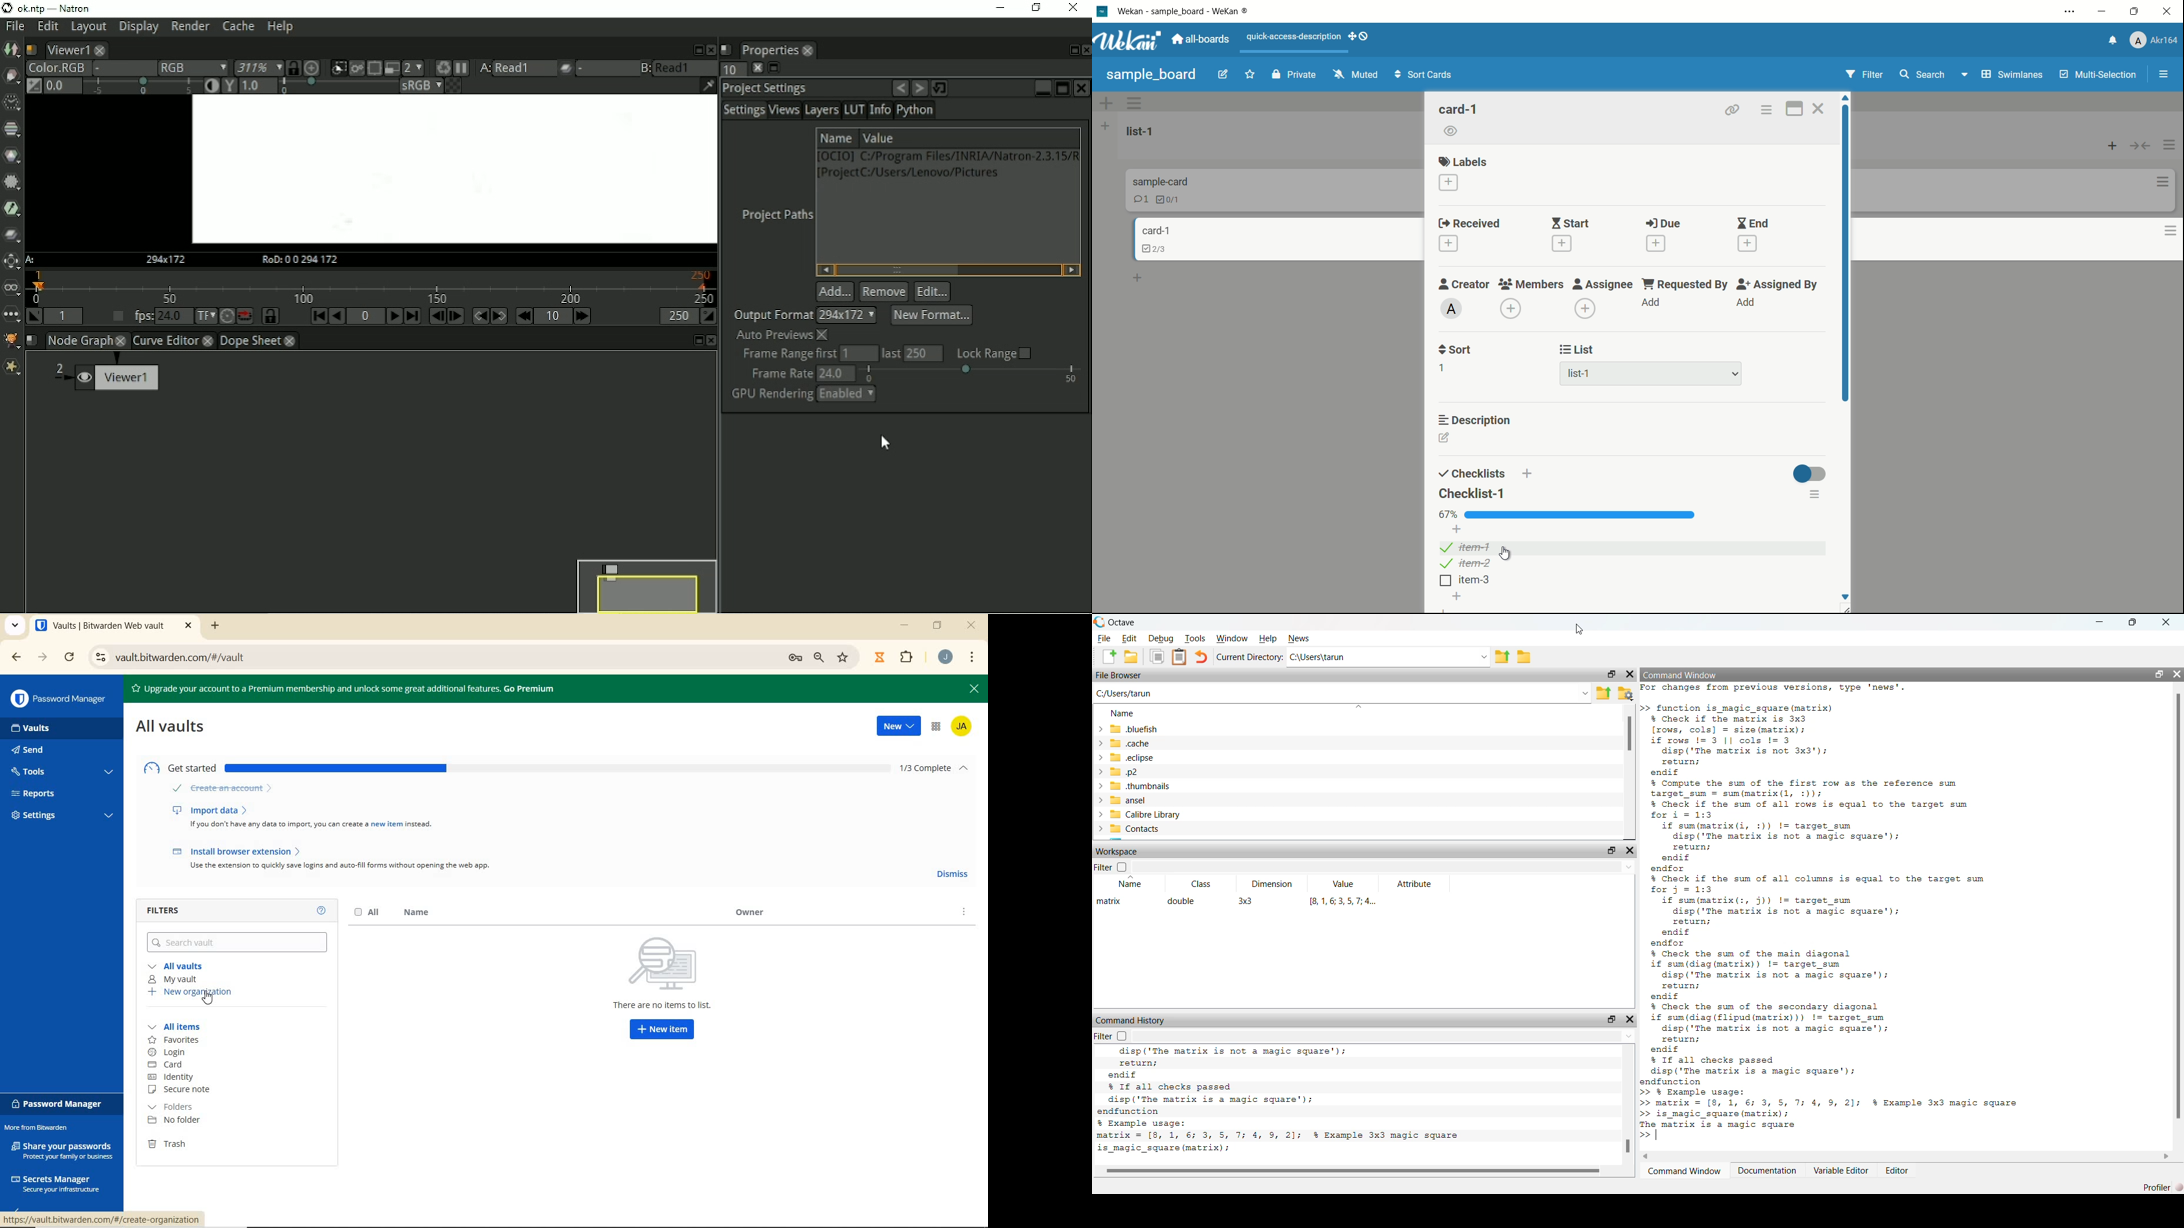 This screenshot has height=1232, width=2184. What do you see at coordinates (191, 992) in the screenshot?
I see `new organization` at bounding box center [191, 992].